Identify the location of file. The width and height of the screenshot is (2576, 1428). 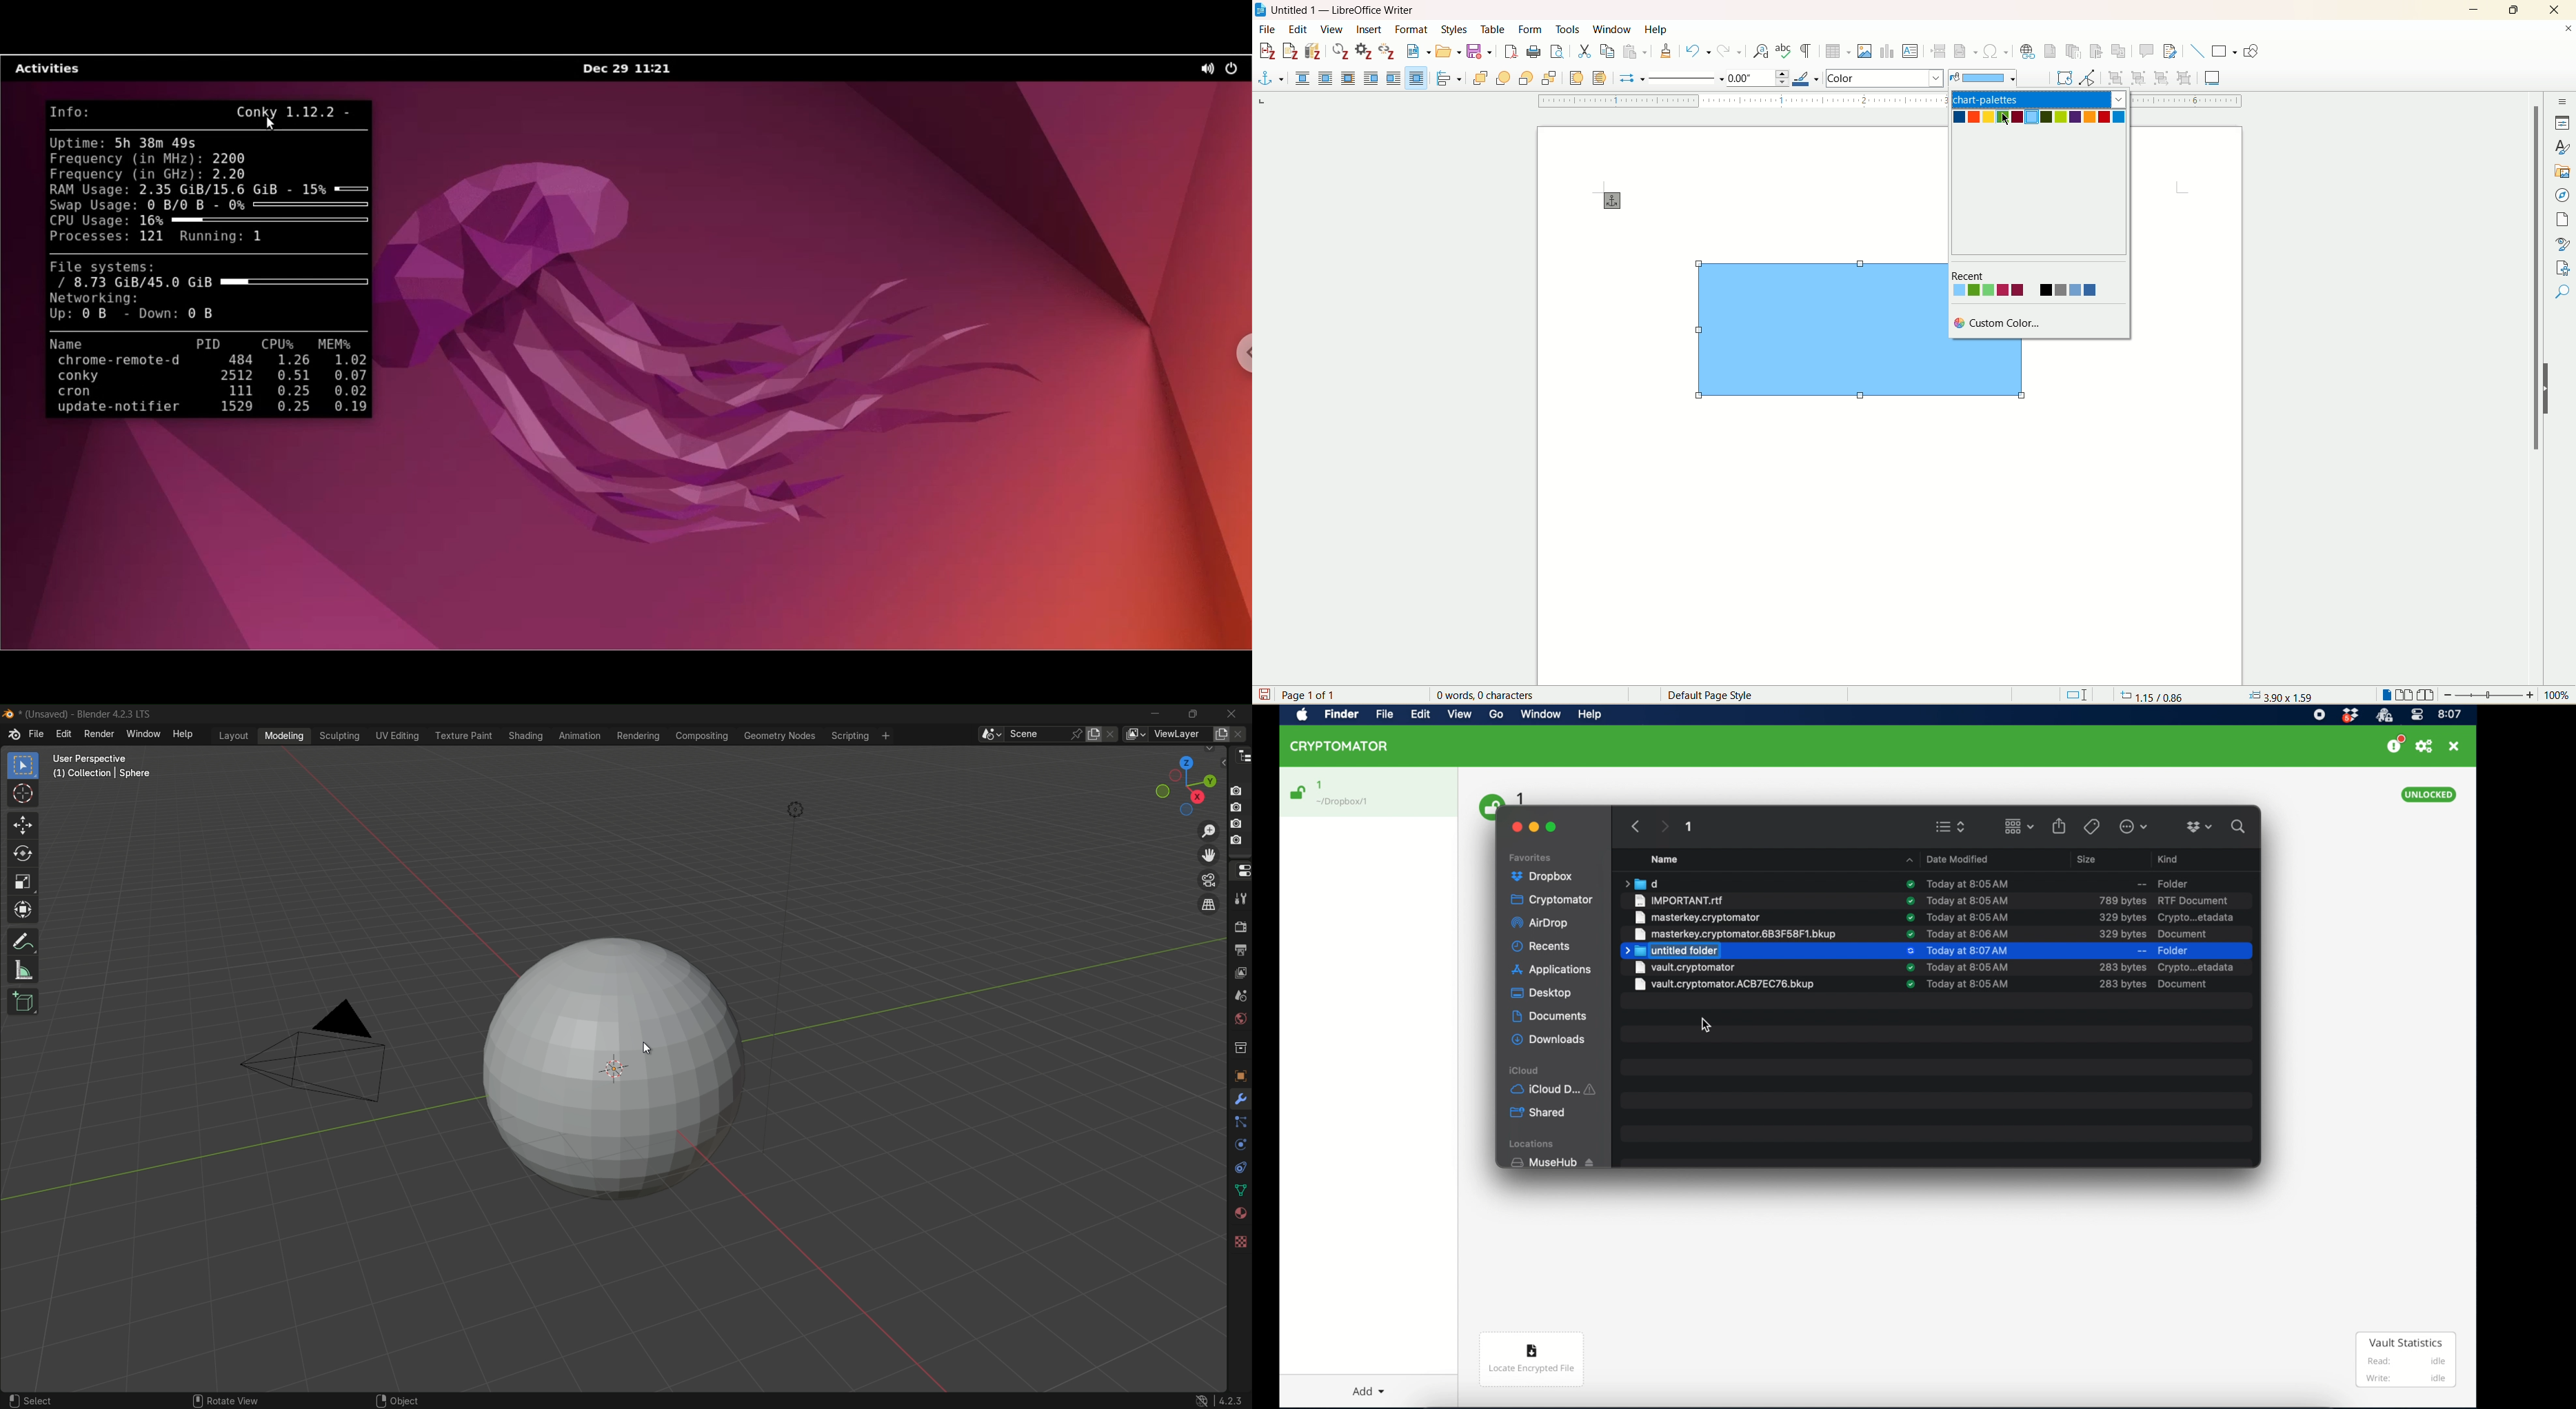
(1269, 29).